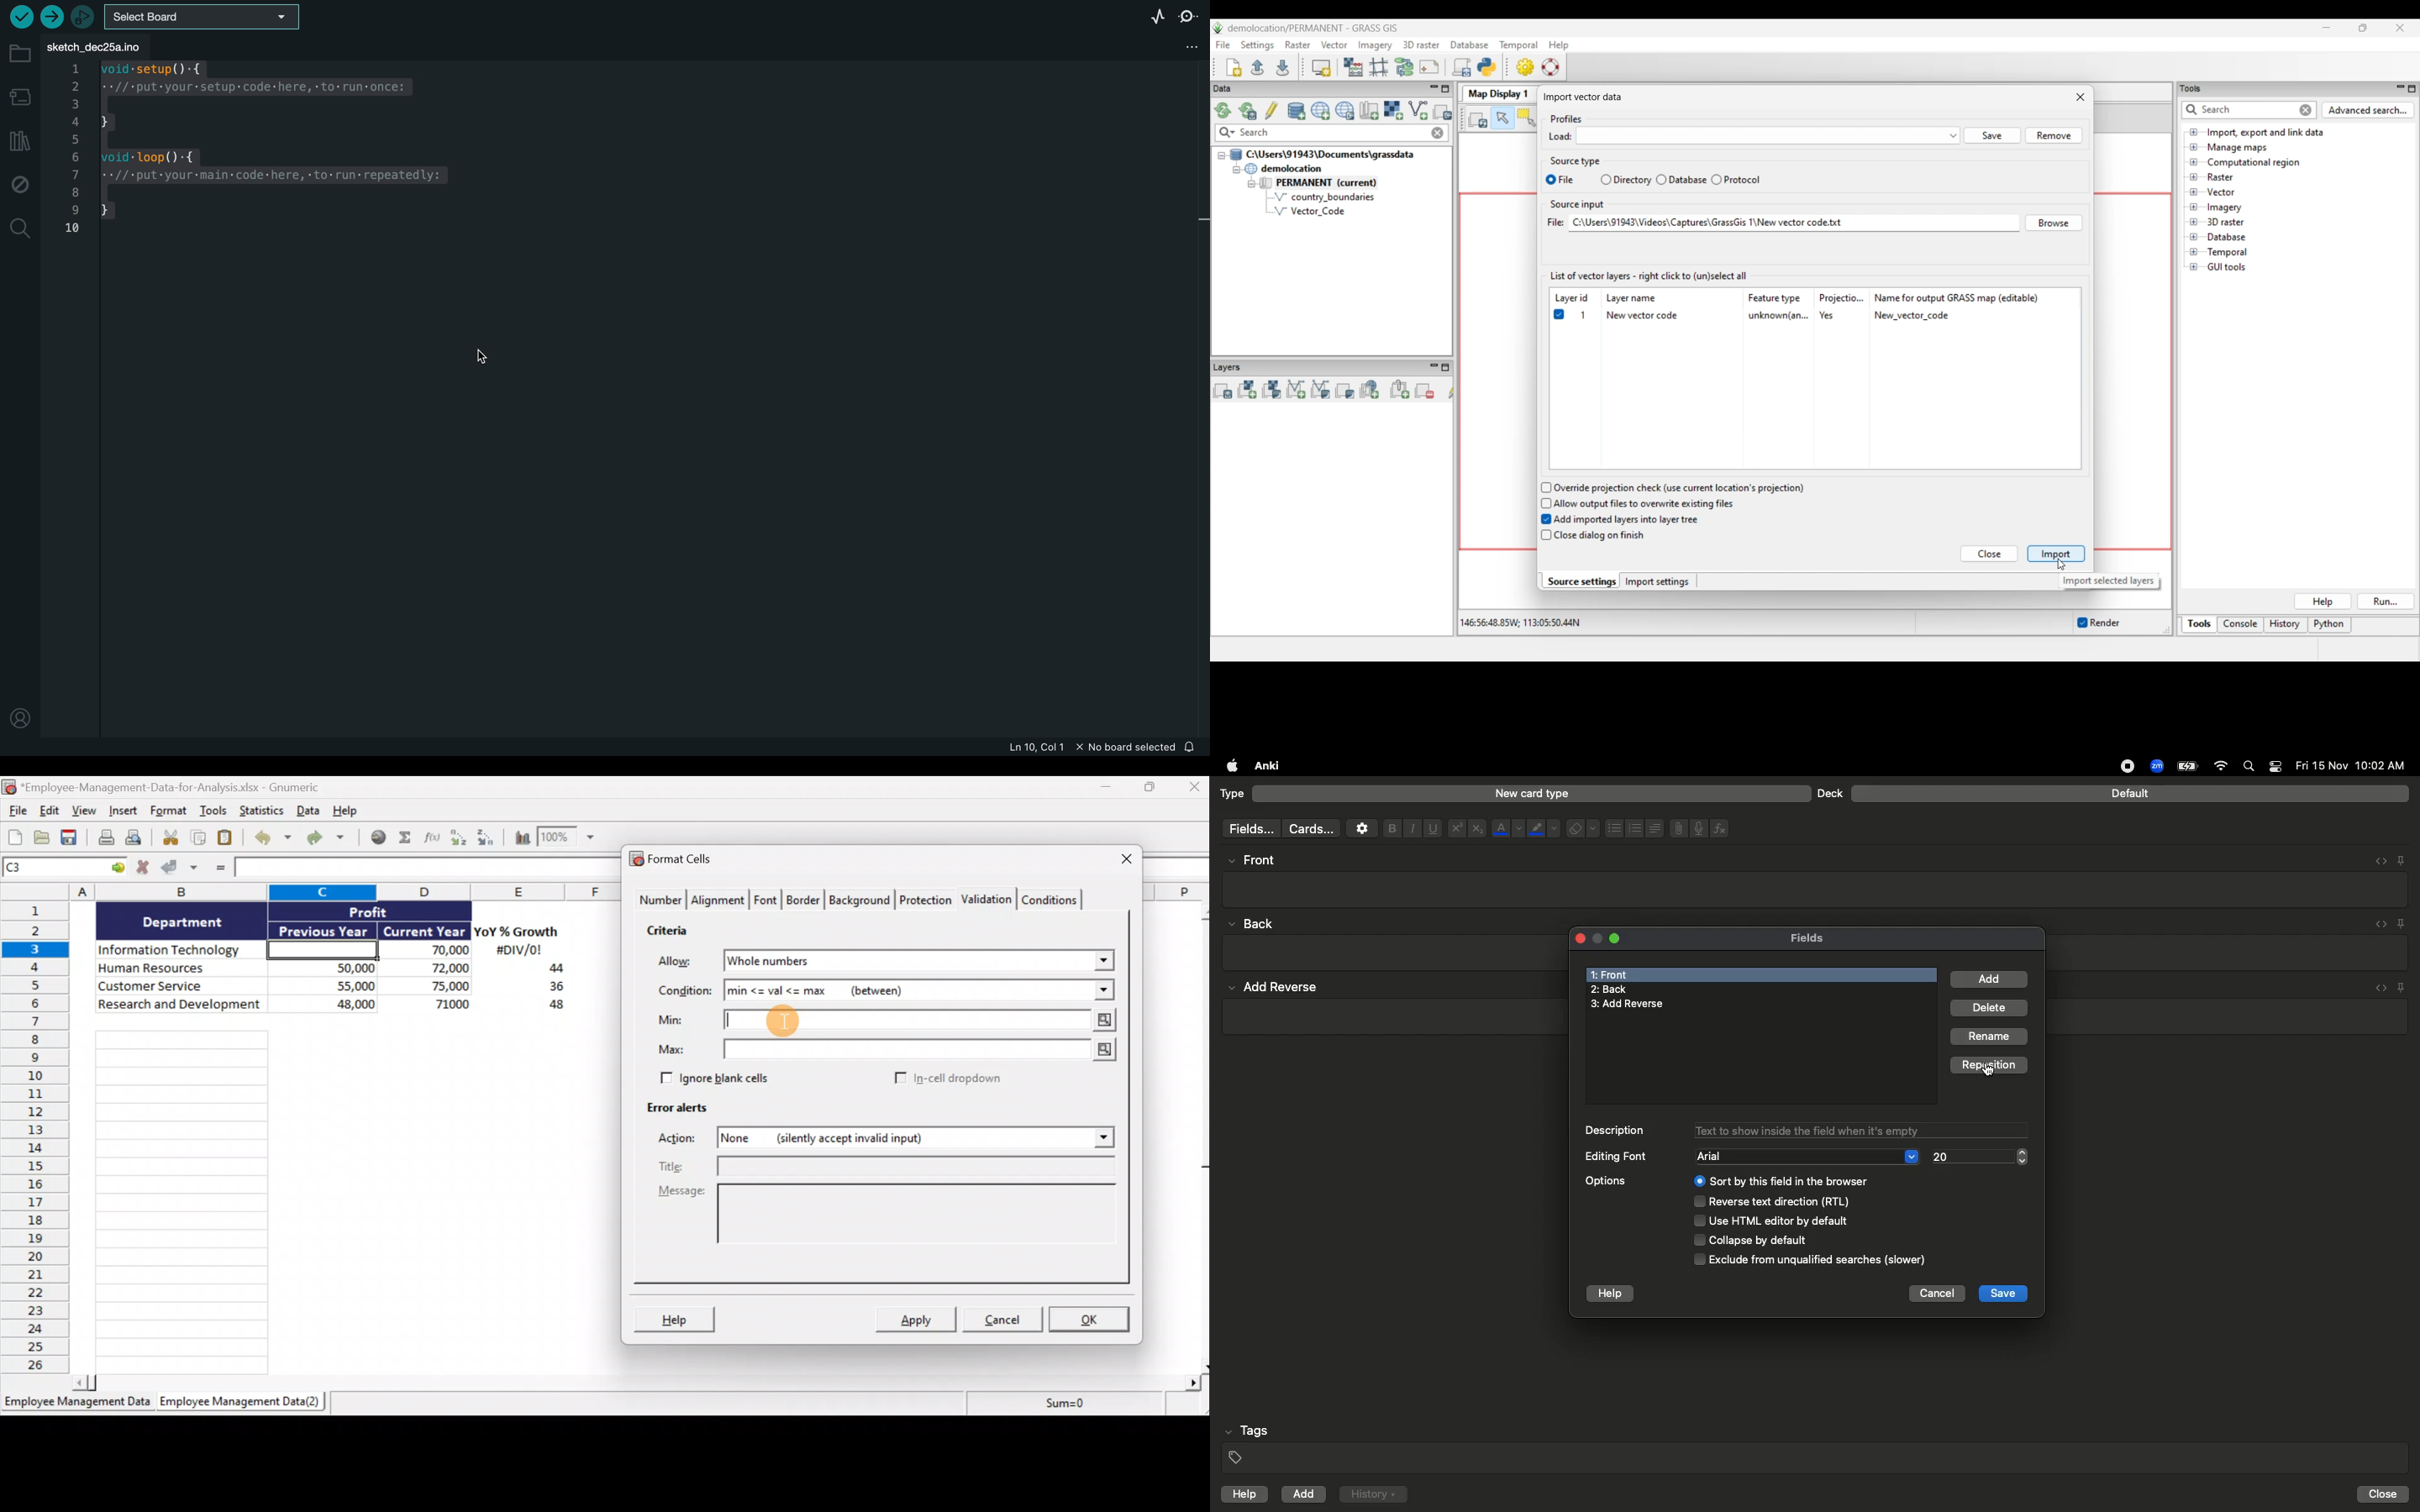  What do you see at coordinates (2004, 1293) in the screenshot?
I see `Save` at bounding box center [2004, 1293].